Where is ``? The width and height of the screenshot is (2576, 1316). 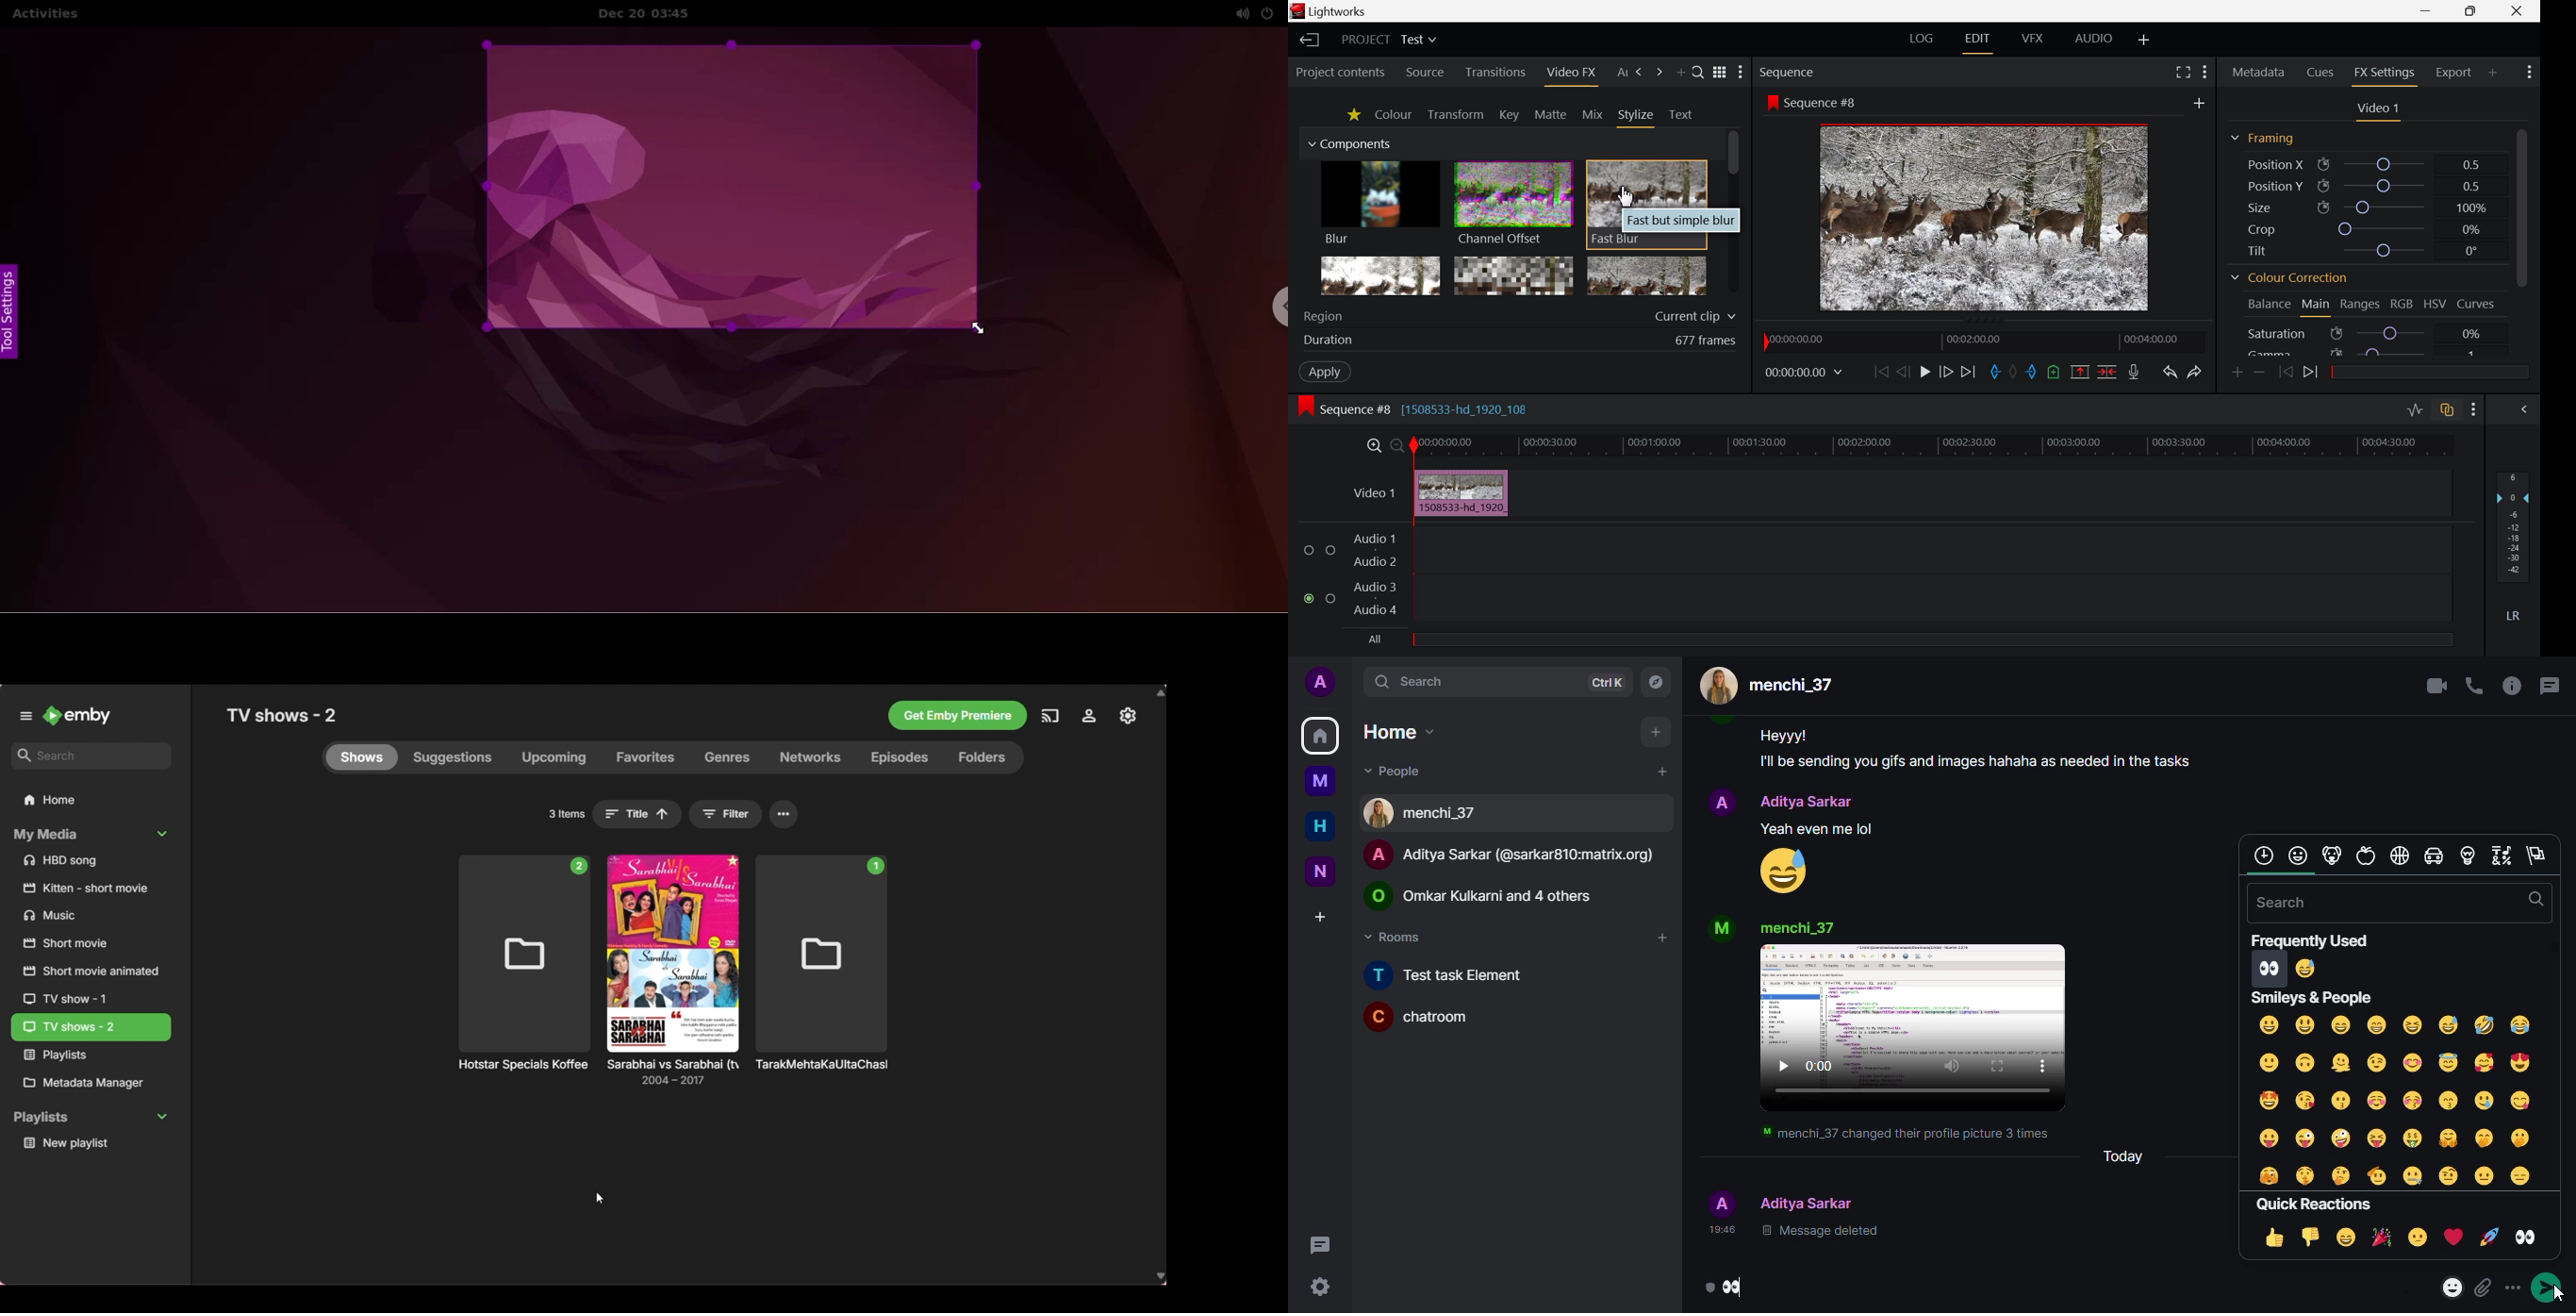
 is located at coordinates (676, 1074).